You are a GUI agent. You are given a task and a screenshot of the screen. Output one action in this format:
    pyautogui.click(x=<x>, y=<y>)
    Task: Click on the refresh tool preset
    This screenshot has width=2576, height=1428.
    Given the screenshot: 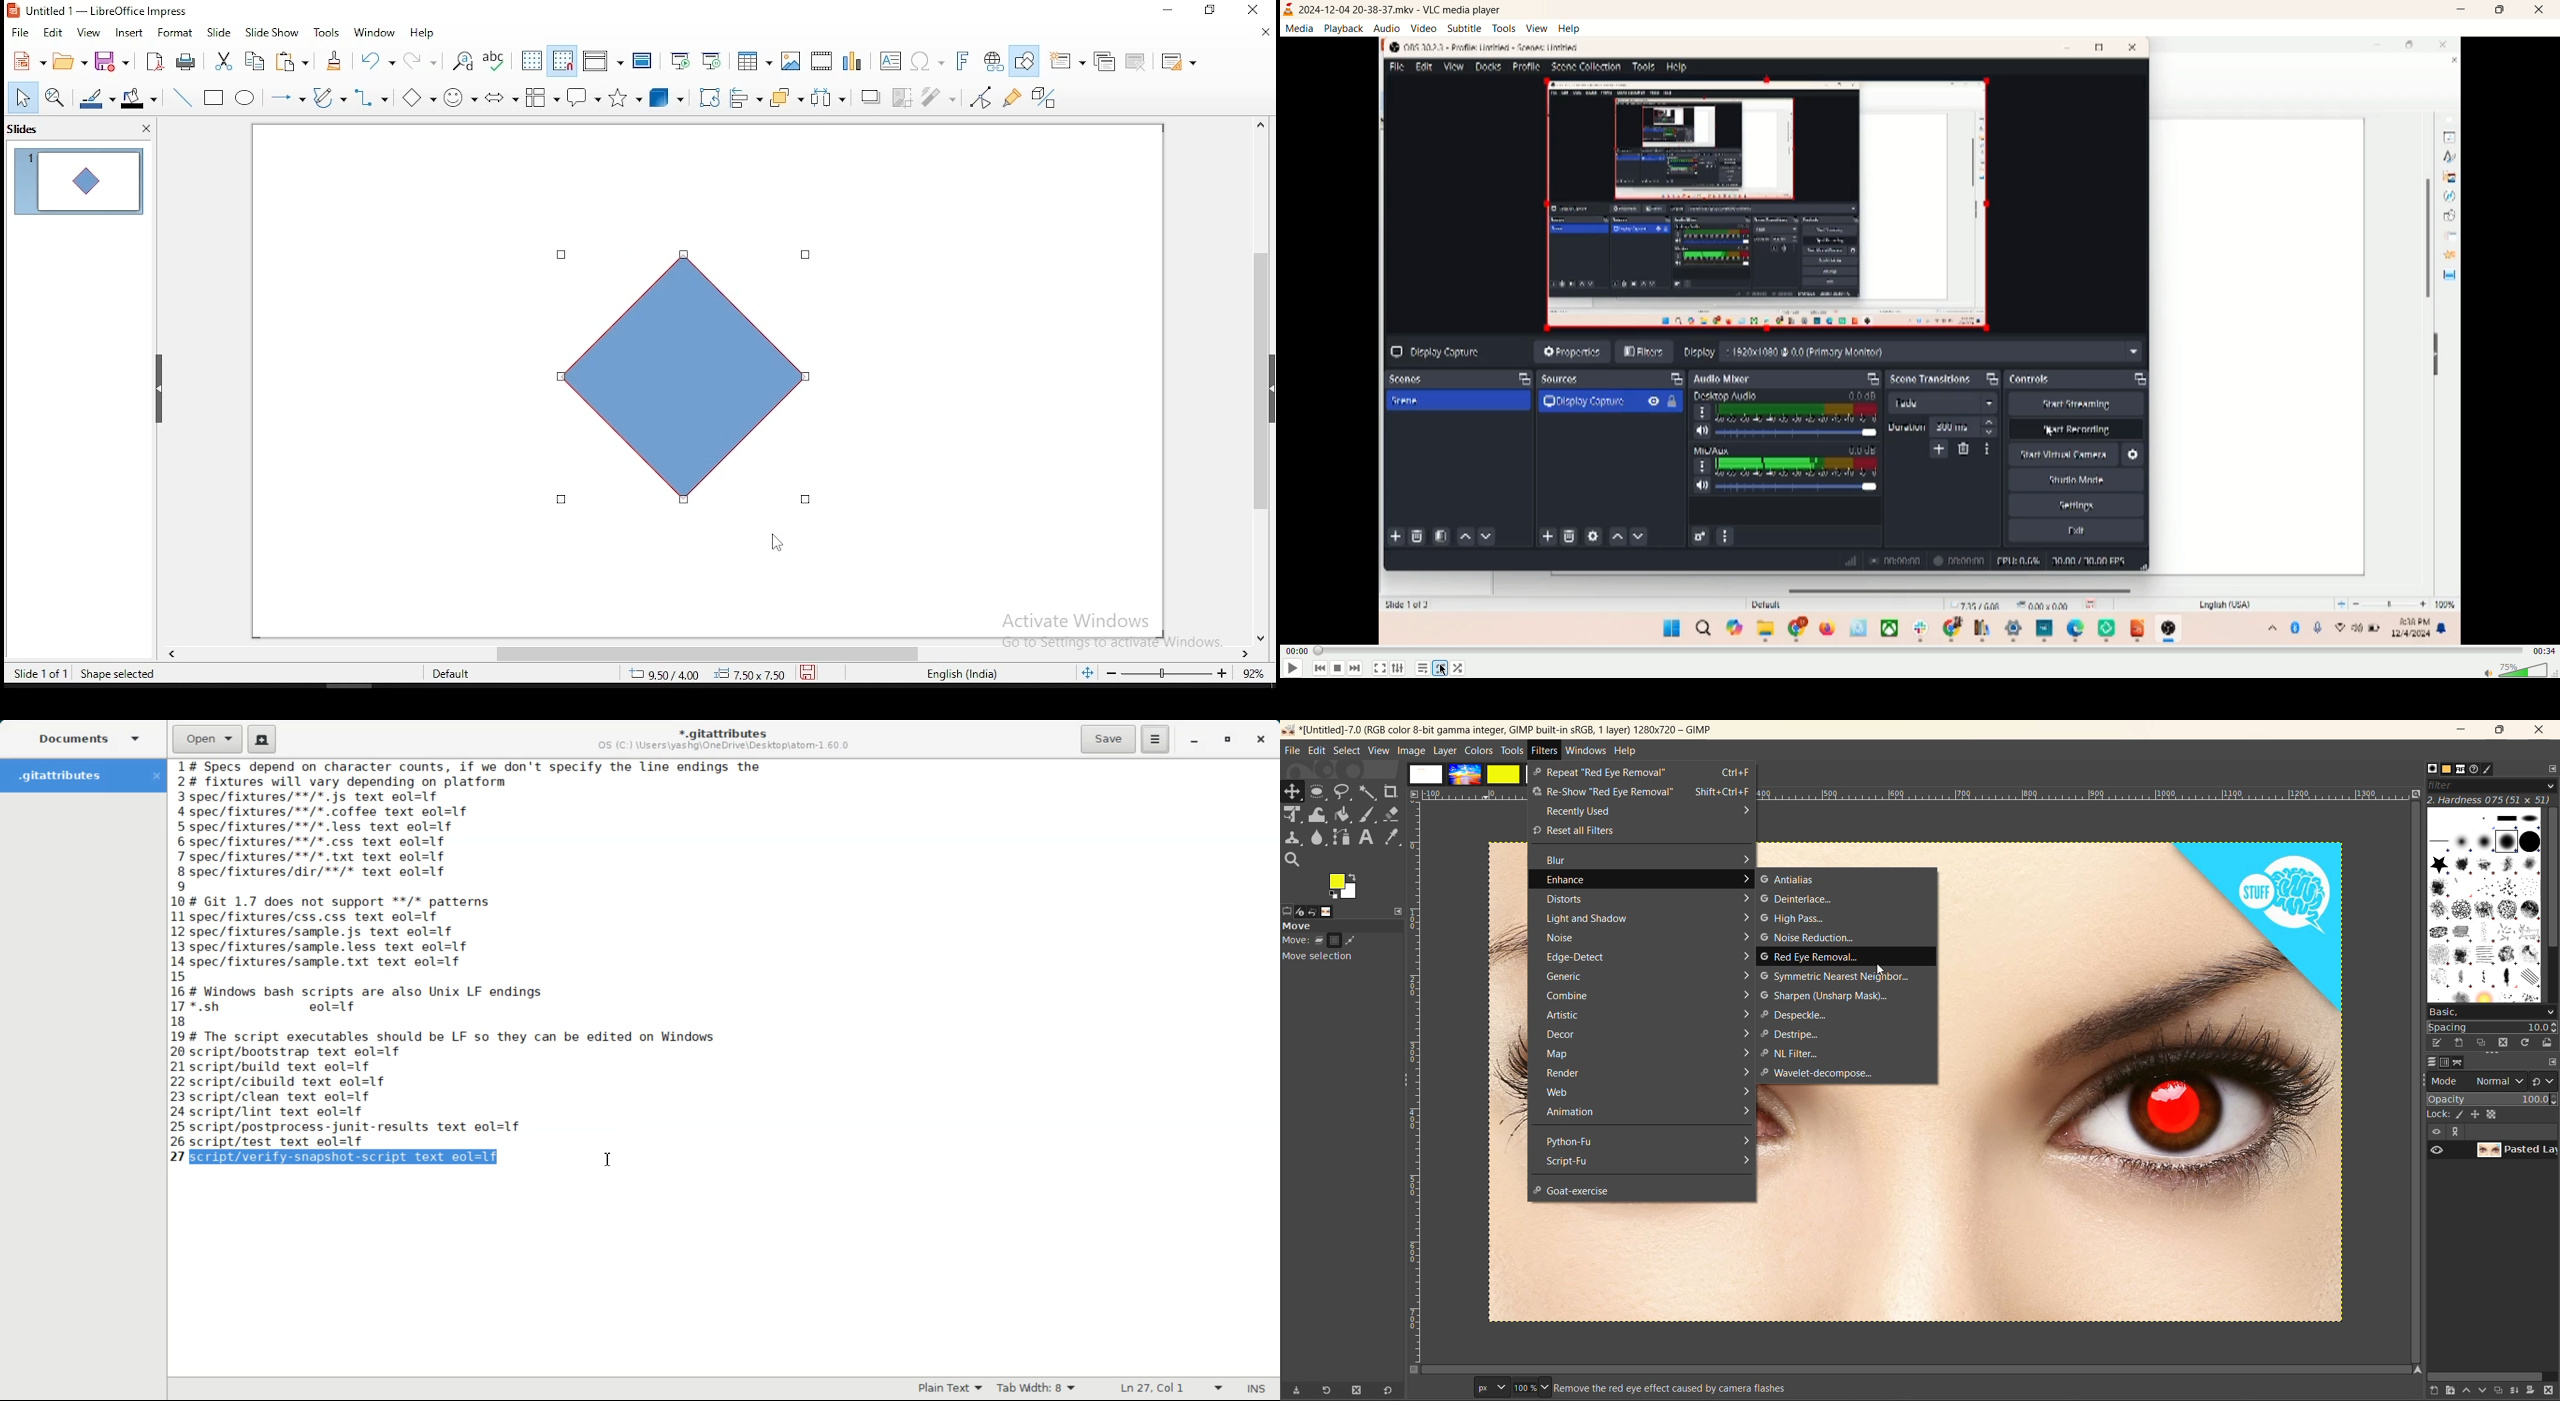 What is the action you would take?
    pyautogui.click(x=1325, y=1391)
    